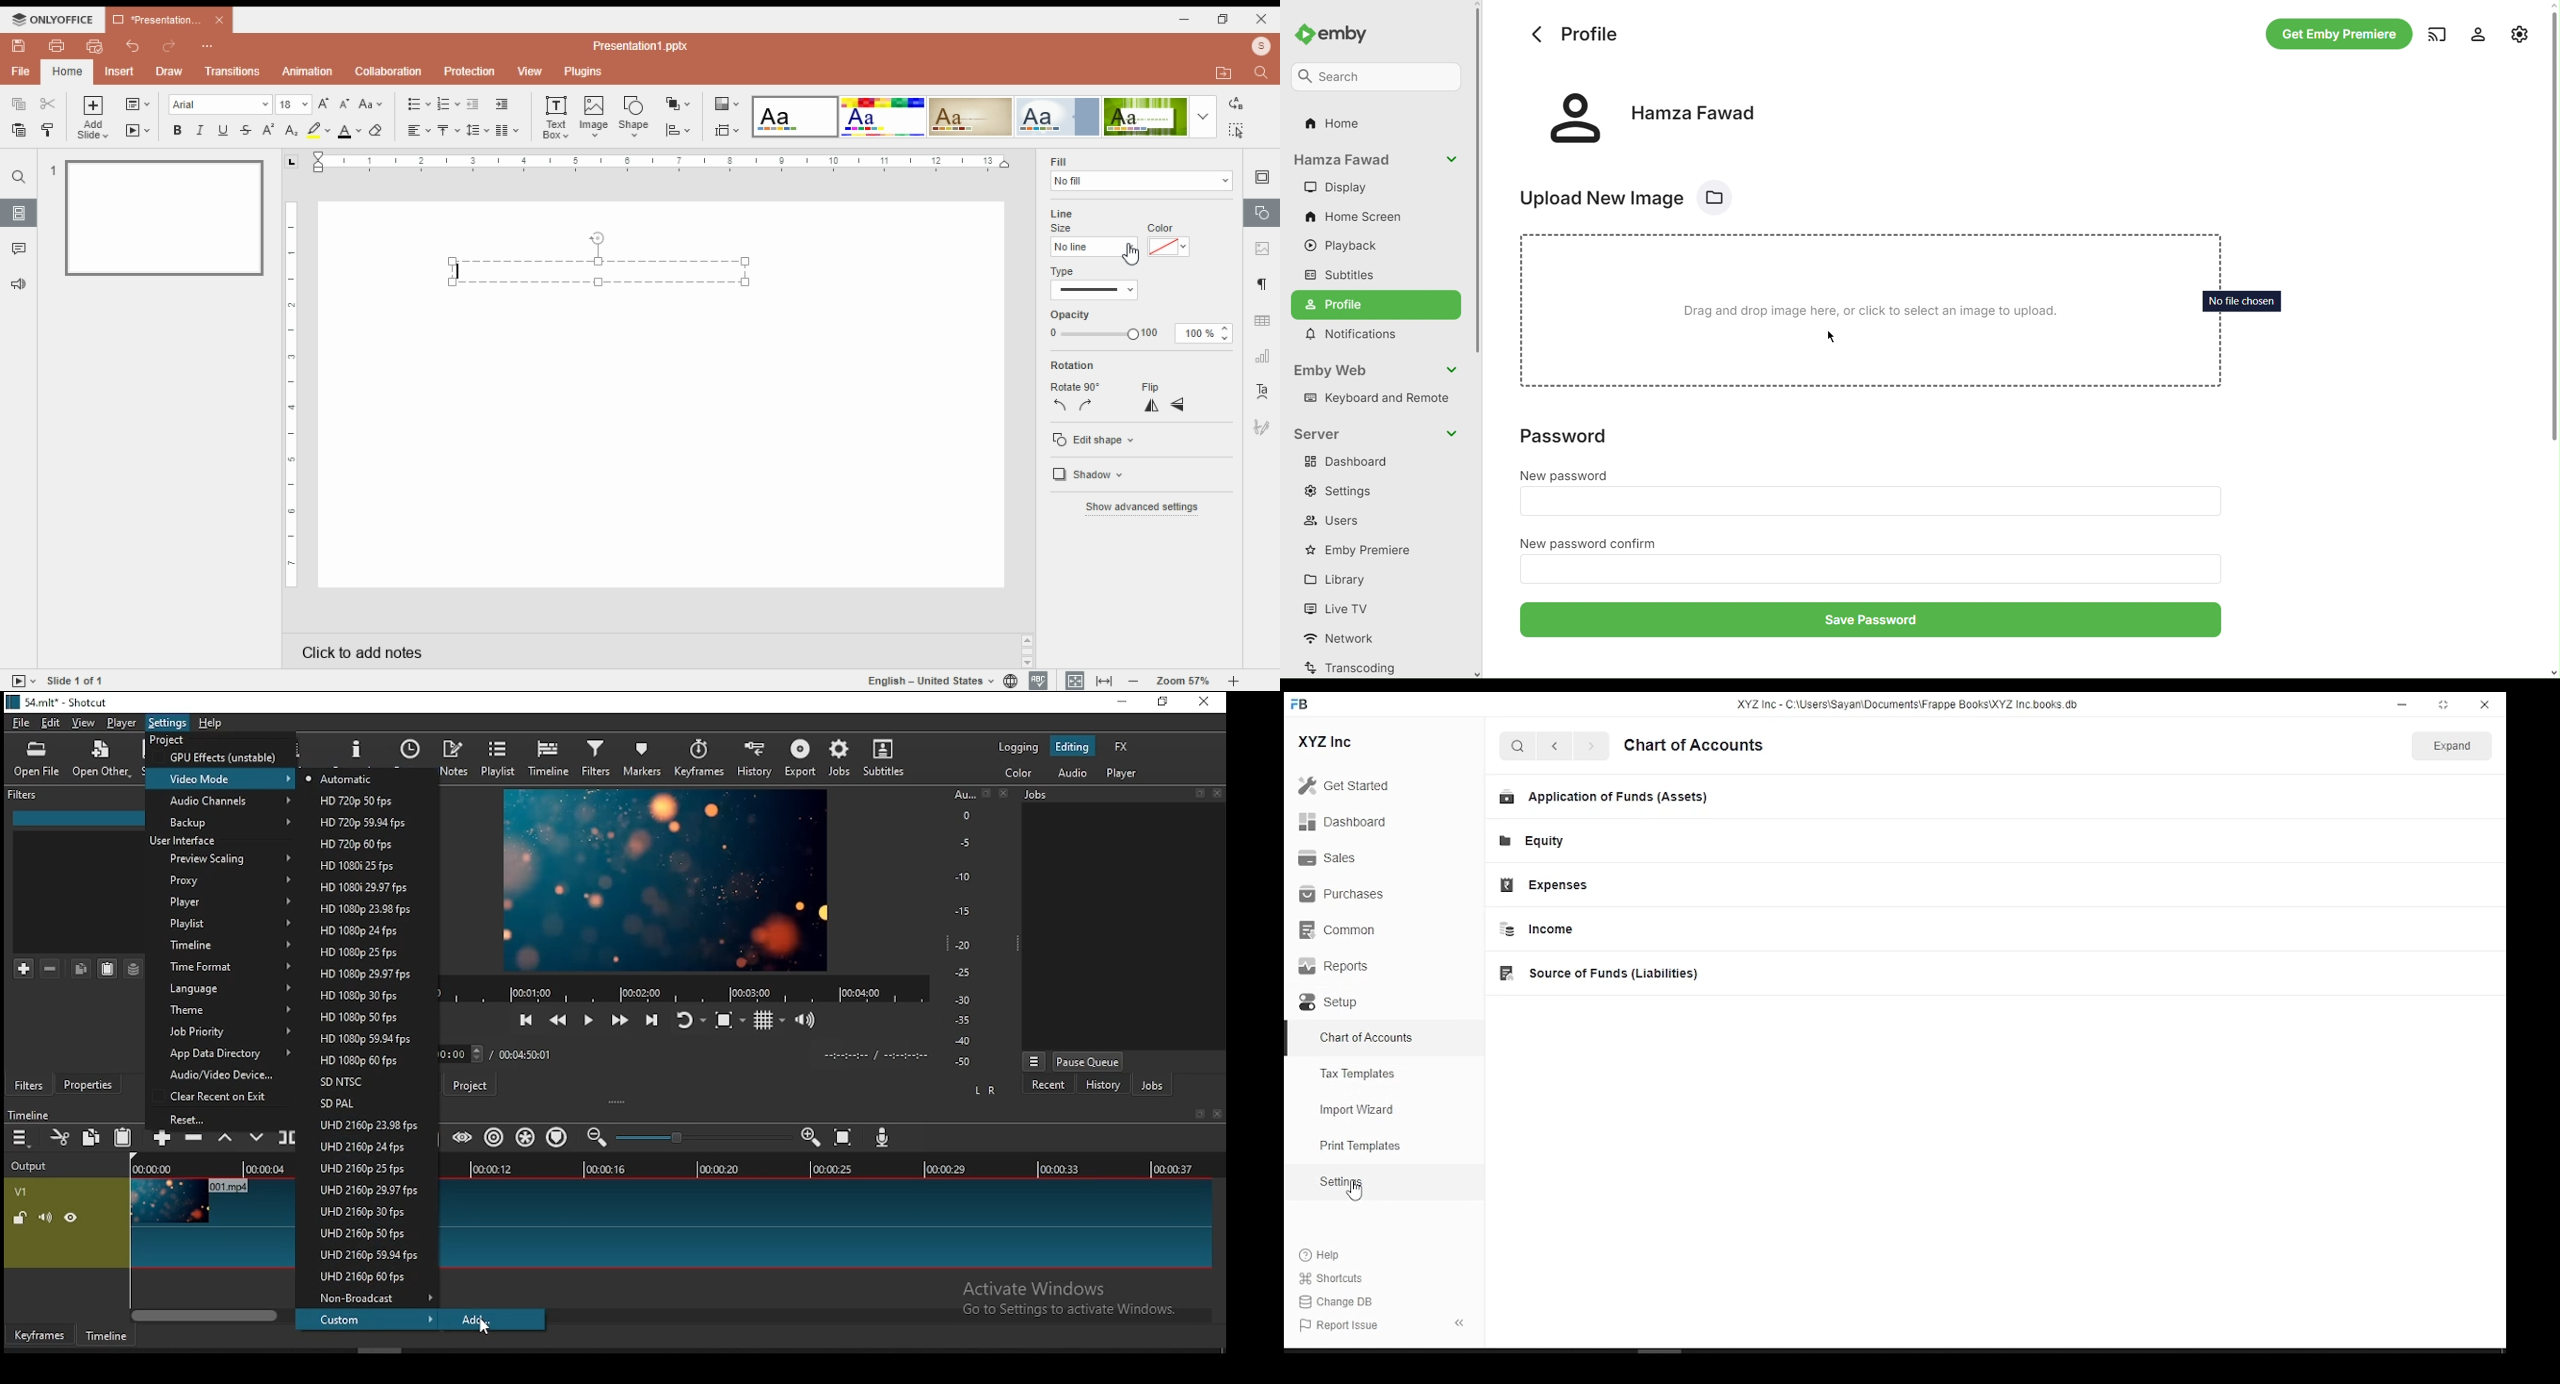 This screenshot has width=2576, height=1400. Describe the element at coordinates (220, 104) in the screenshot. I see `font` at that location.